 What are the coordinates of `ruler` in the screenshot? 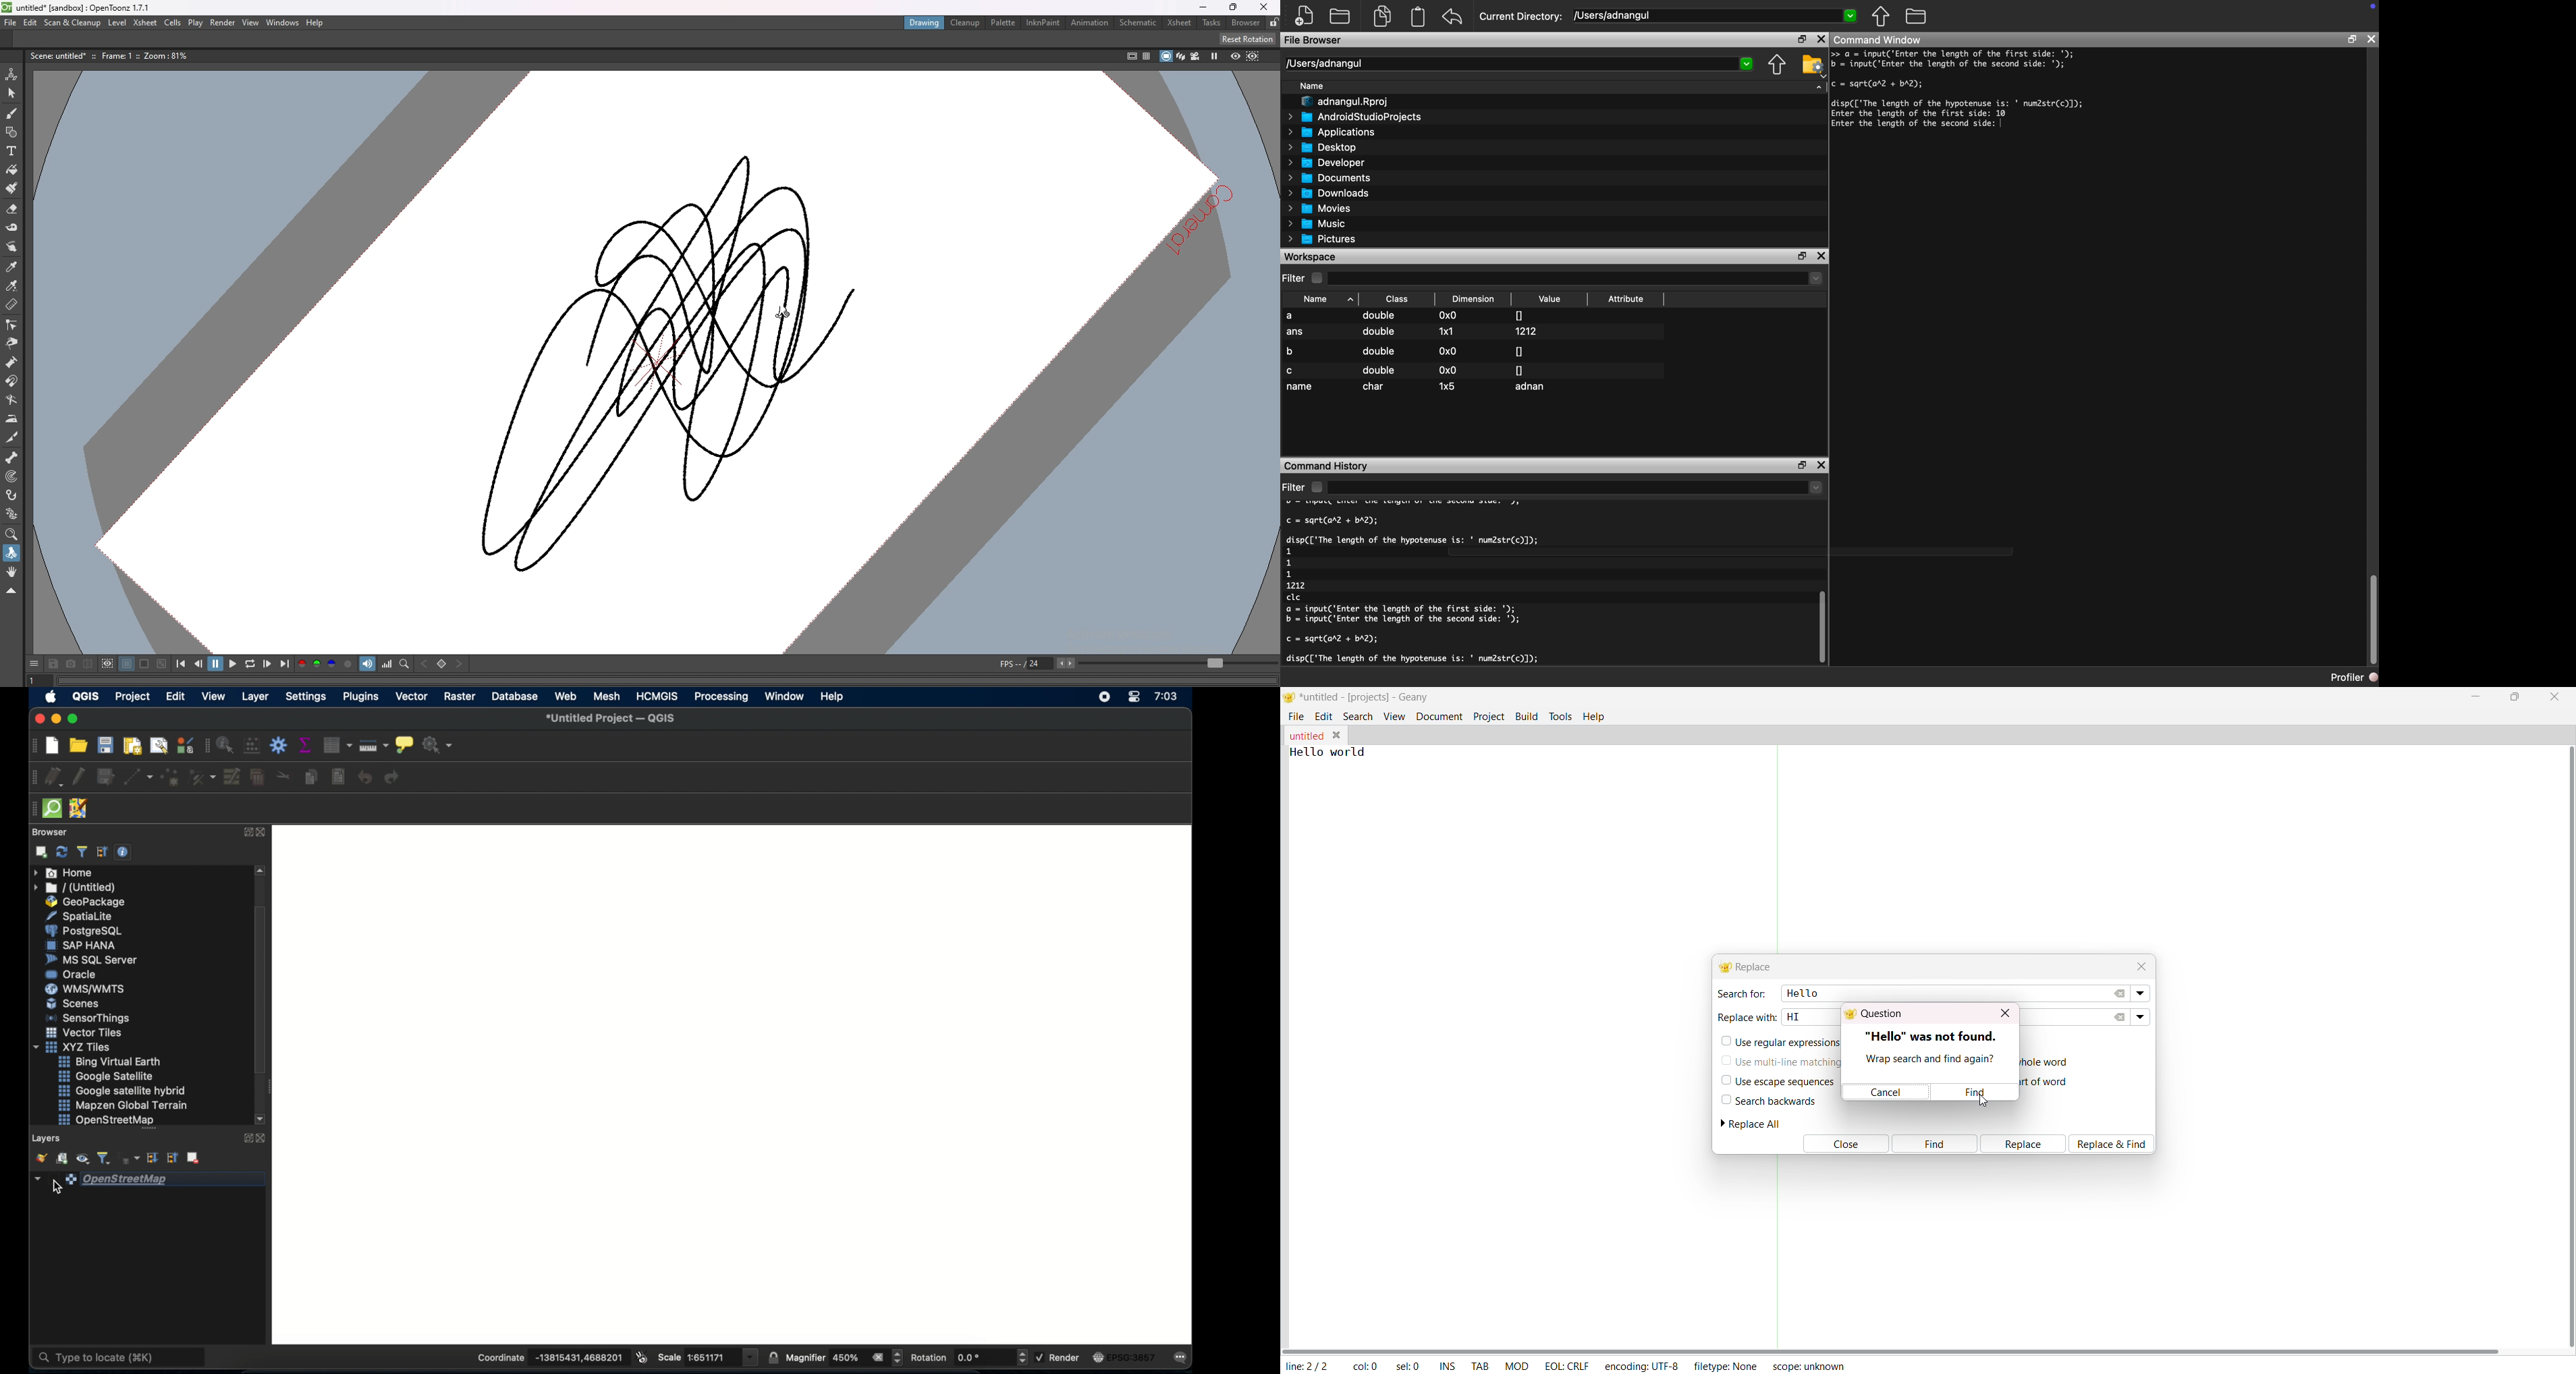 It's located at (11, 305).